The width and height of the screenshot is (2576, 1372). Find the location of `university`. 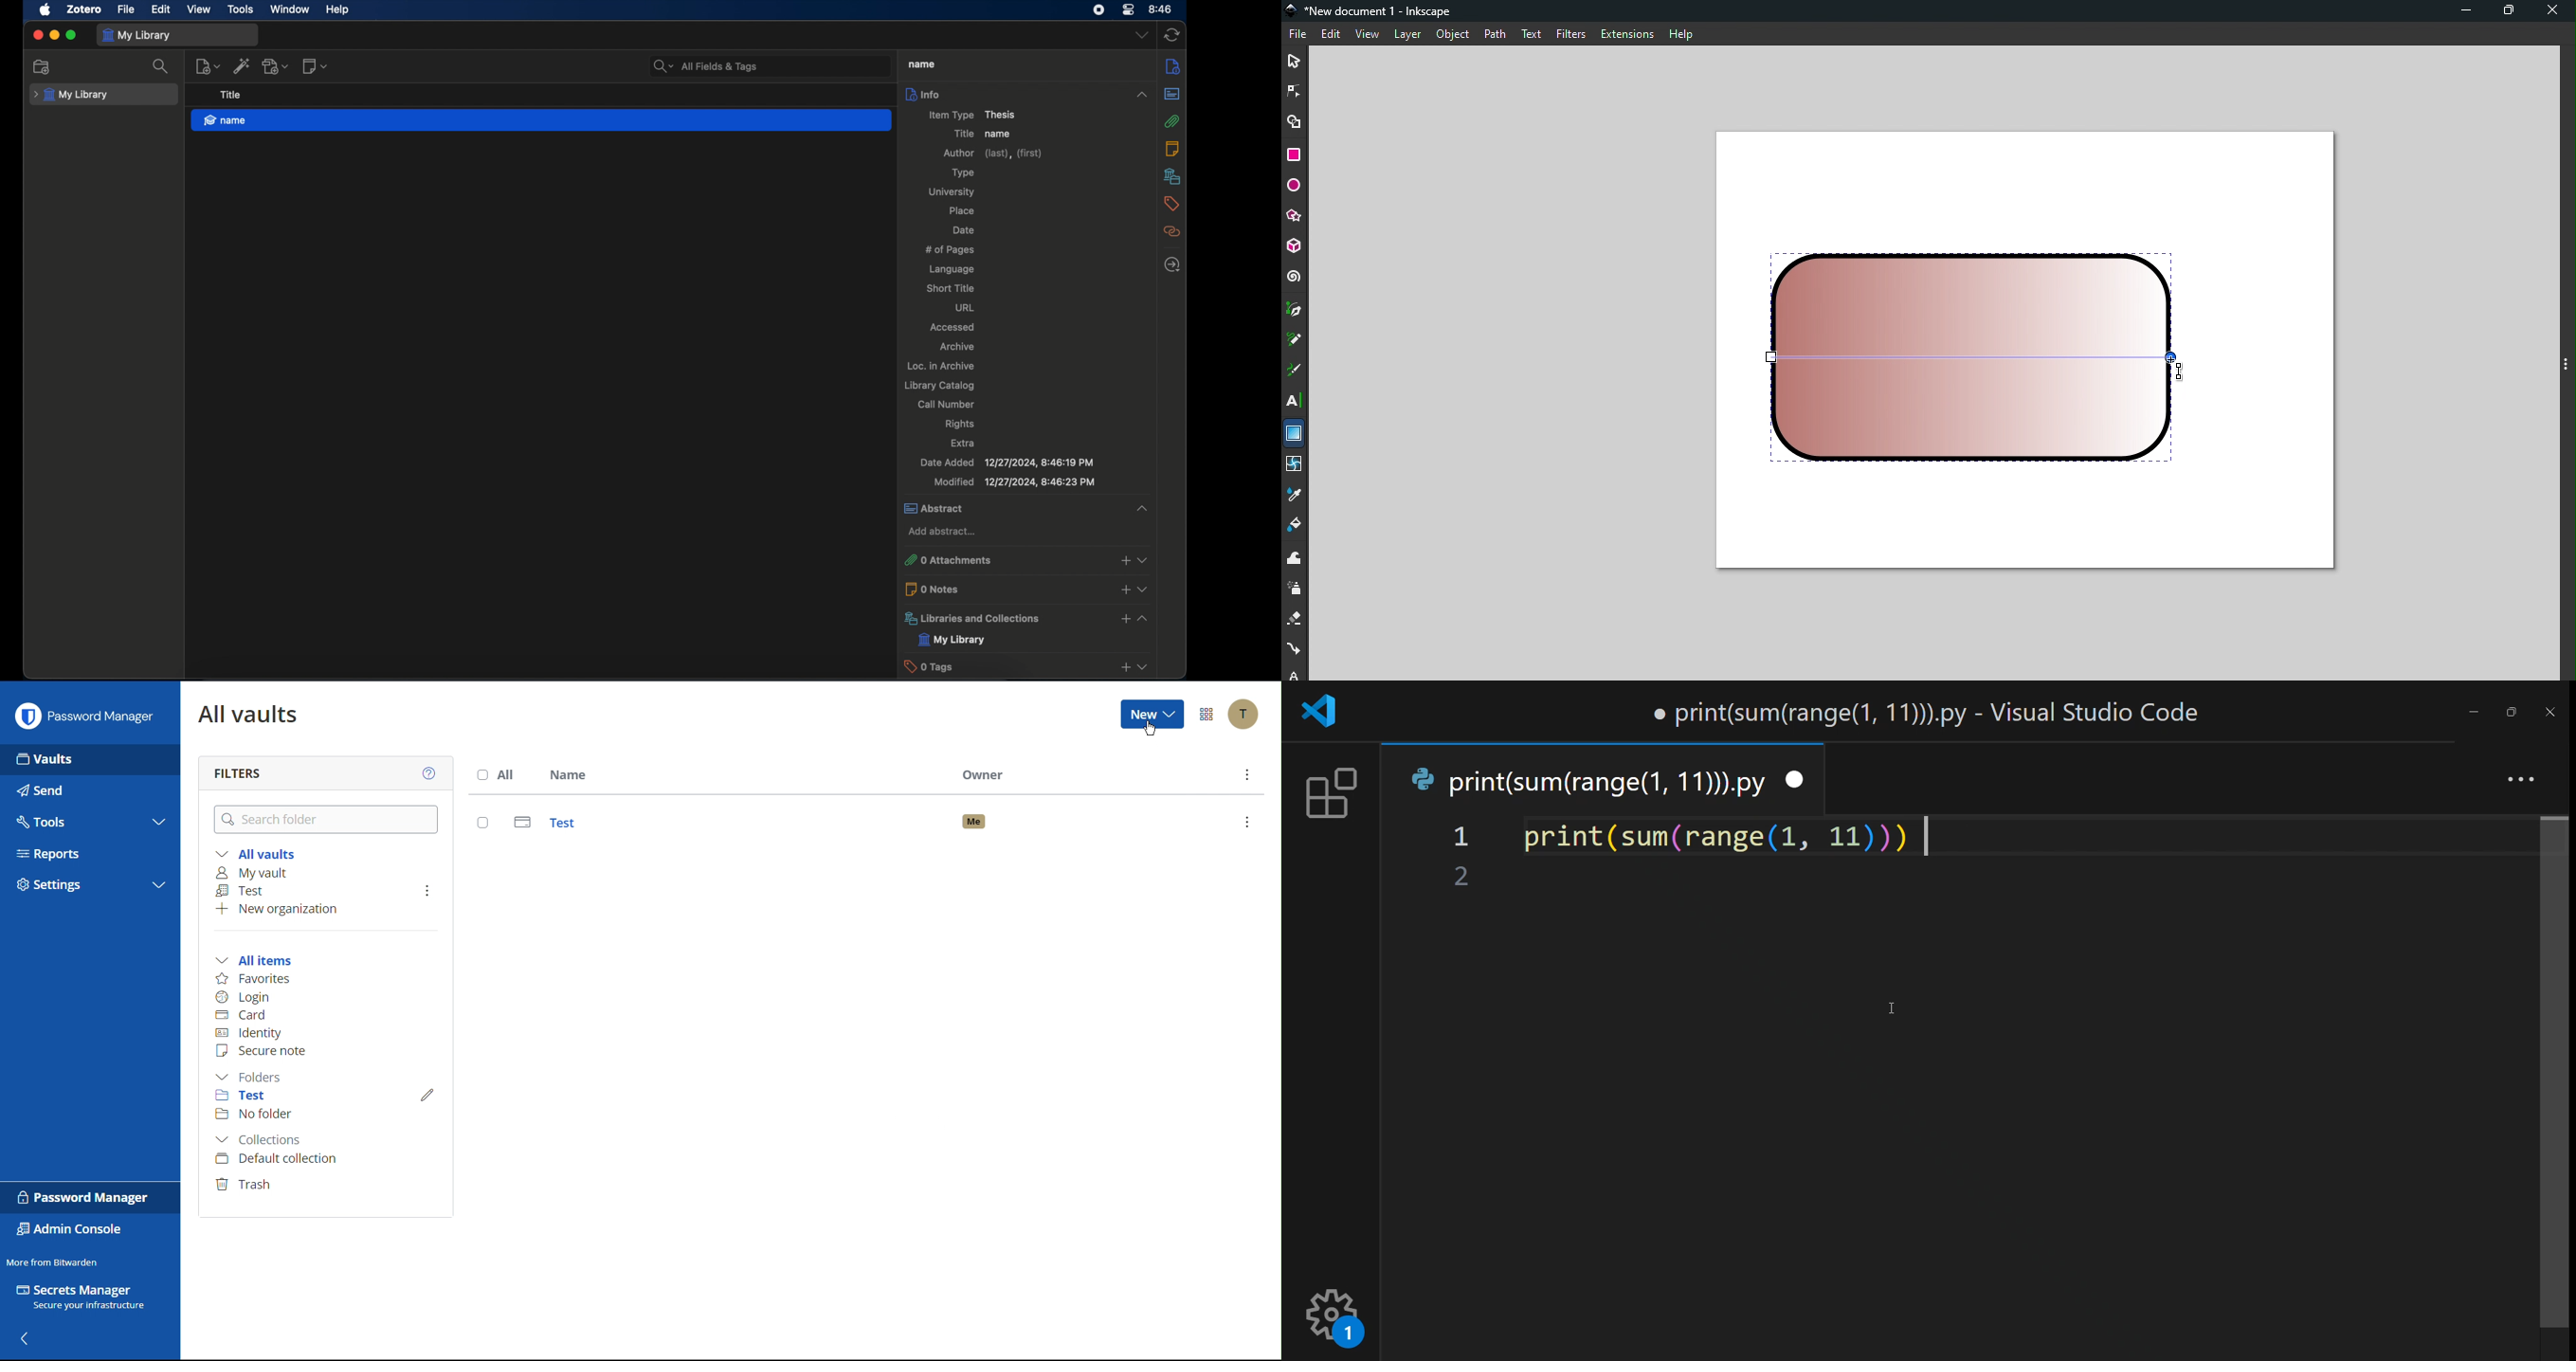

university is located at coordinates (954, 192).